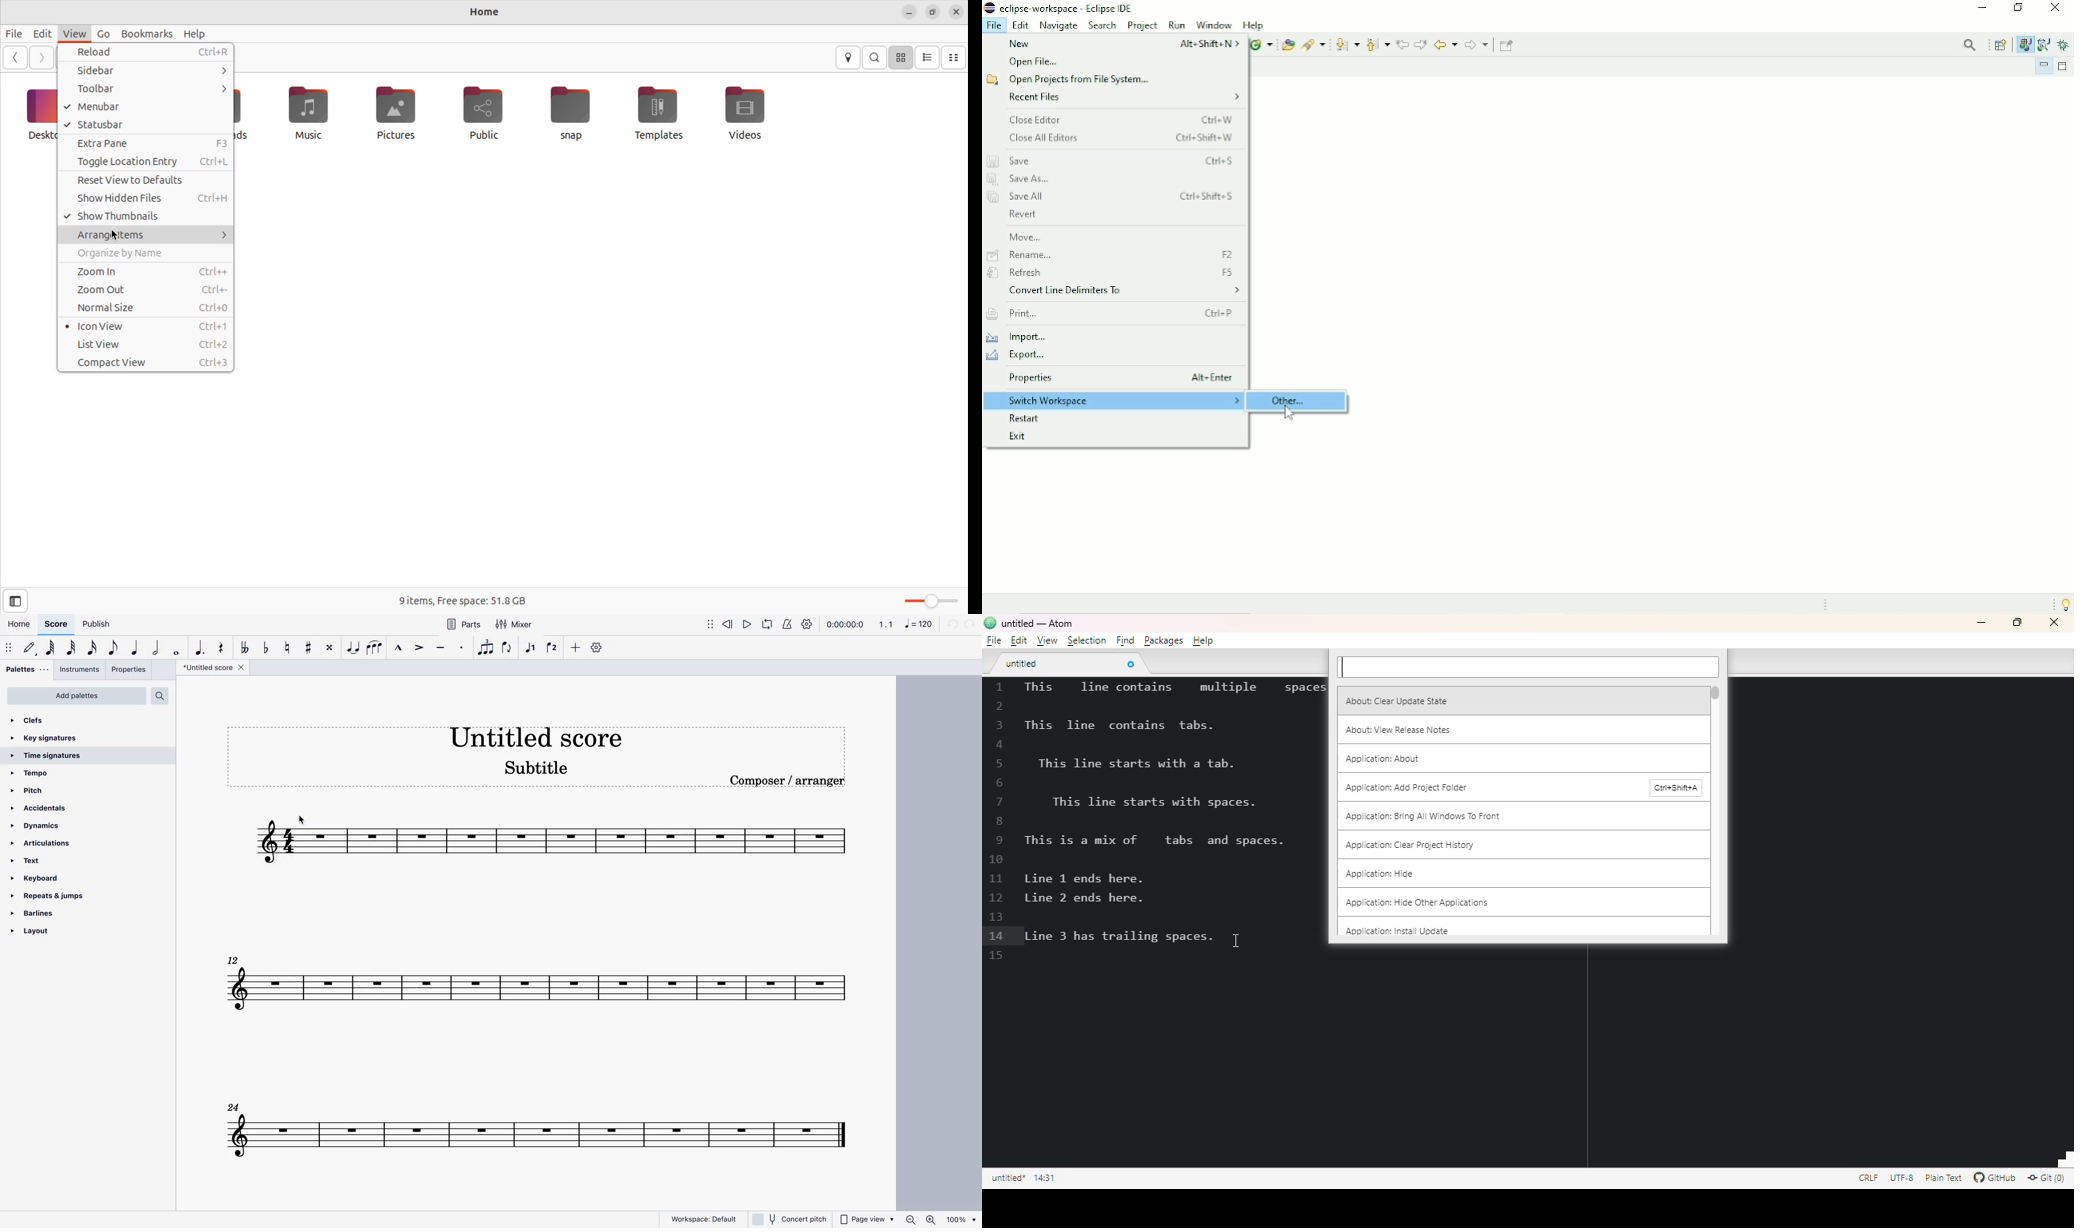  Describe the element at coordinates (1347, 45) in the screenshot. I see `Next annotation` at that location.